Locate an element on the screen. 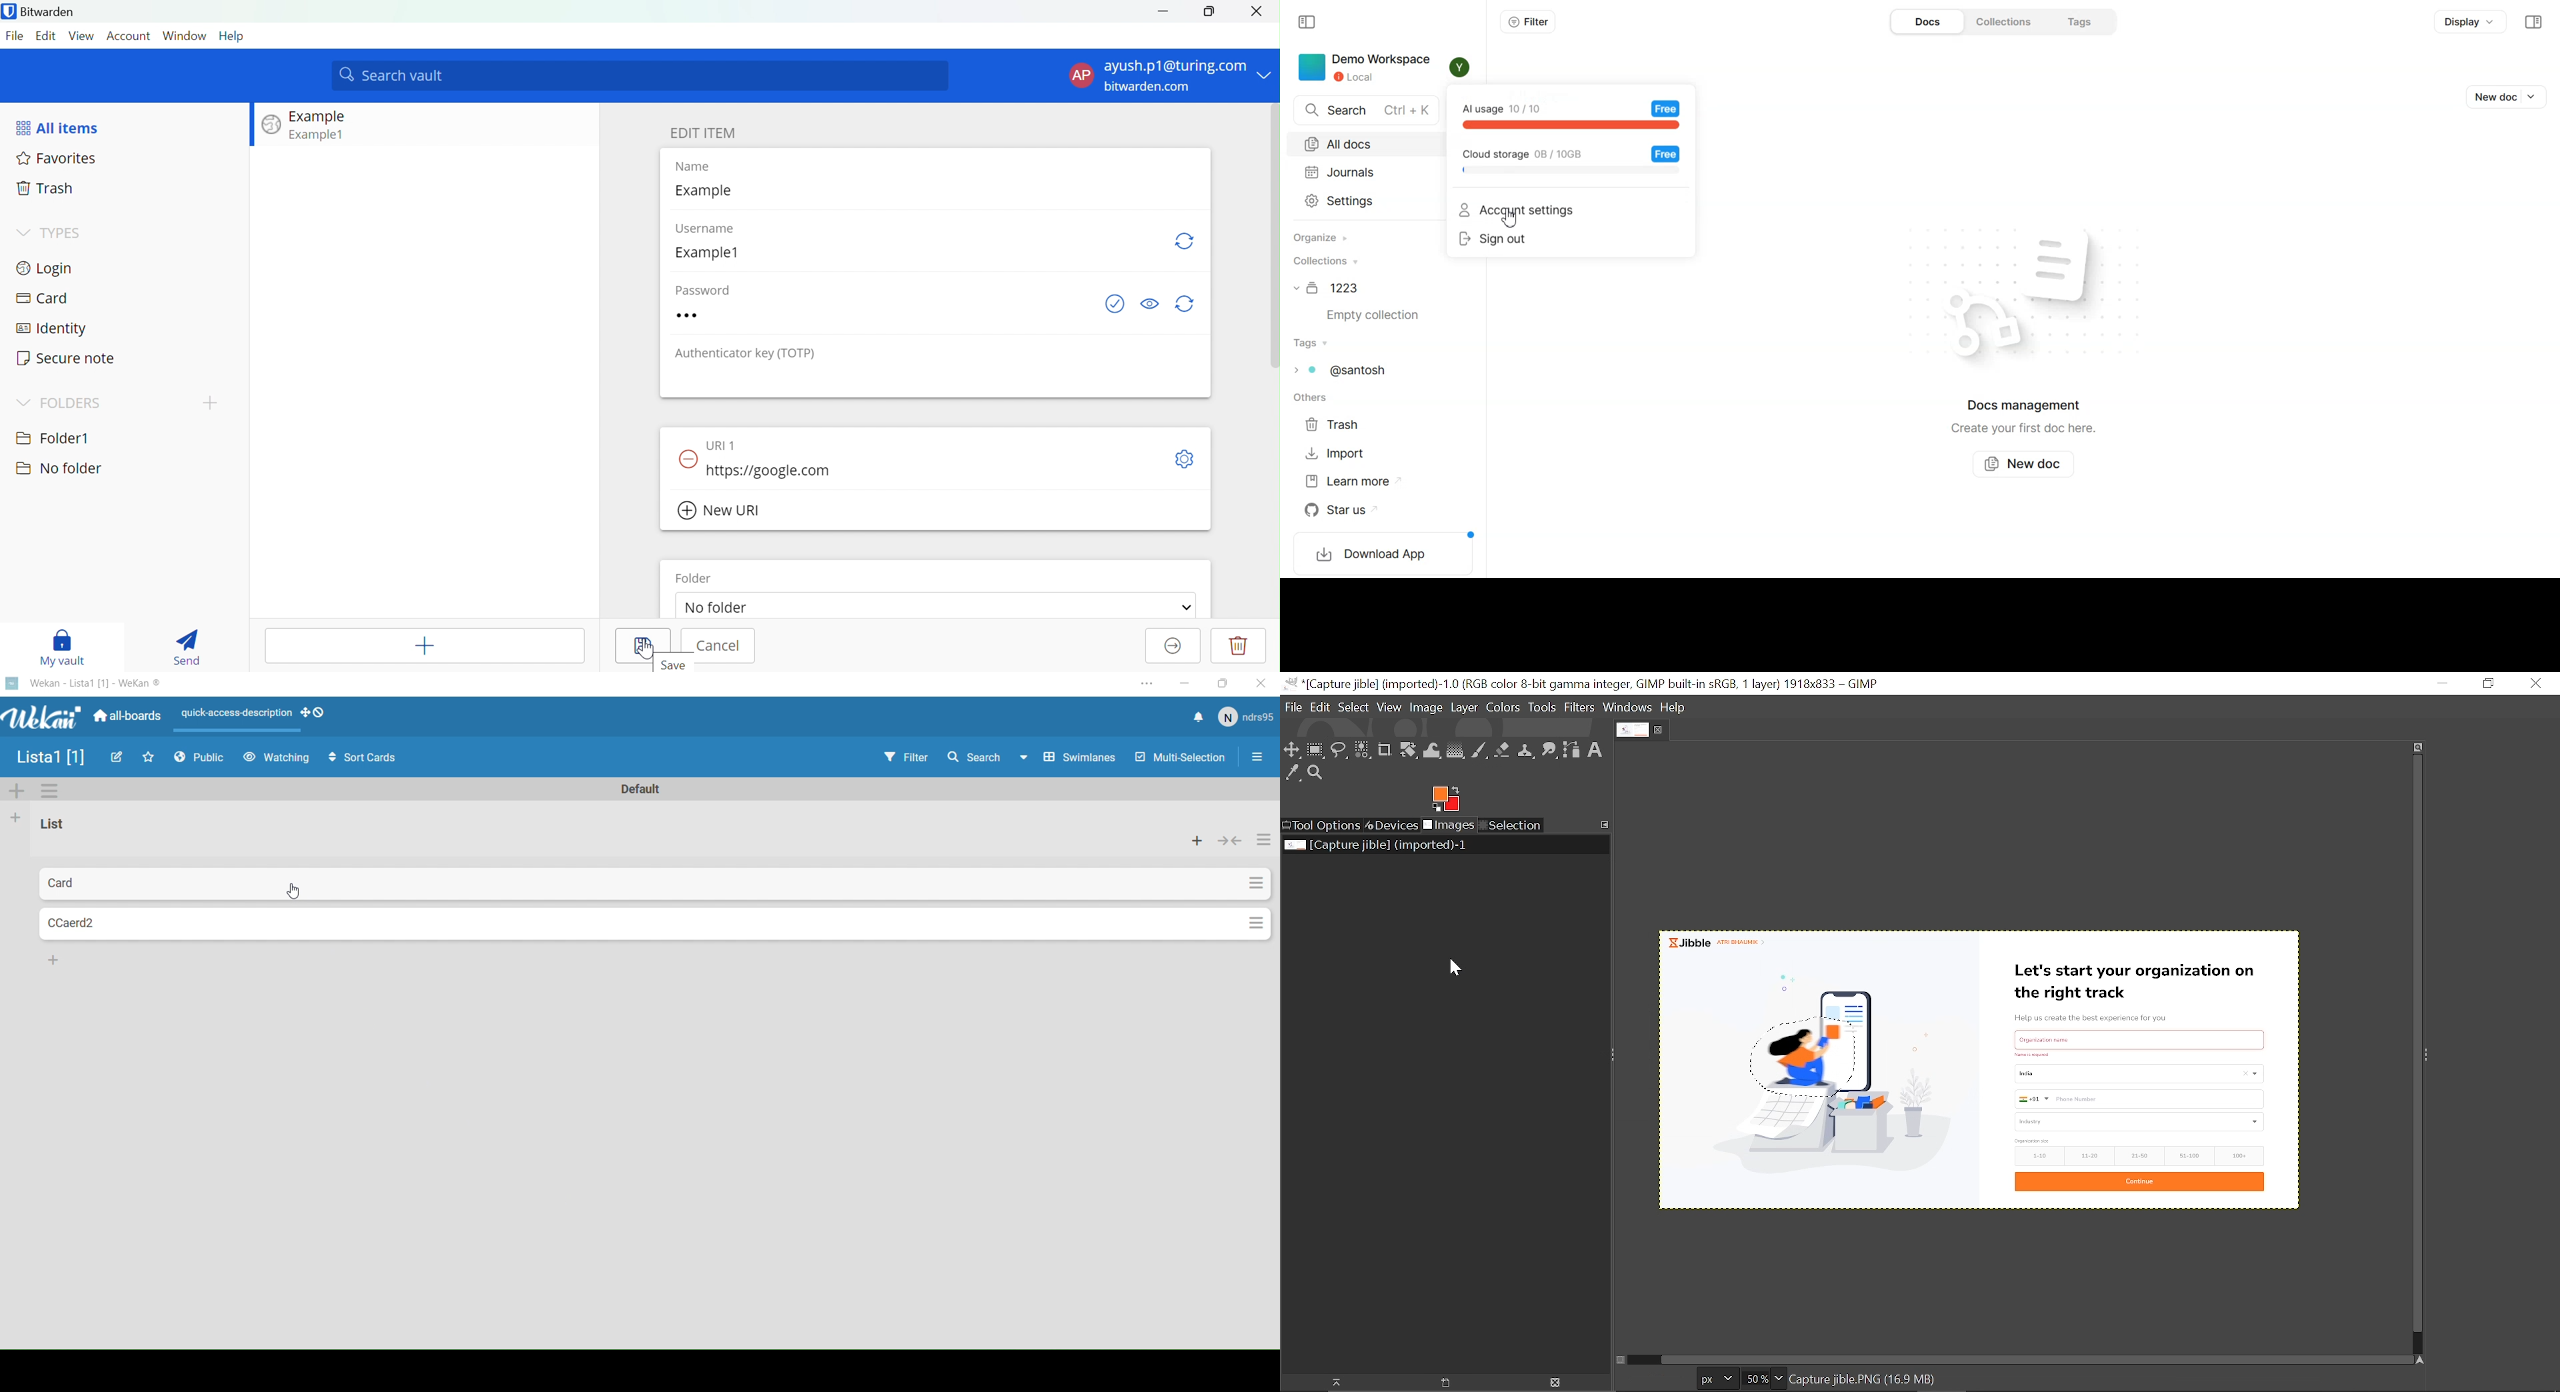 The width and height of the screenshot is (2576, 1400). Favorites is located at coordinates (59, 160).